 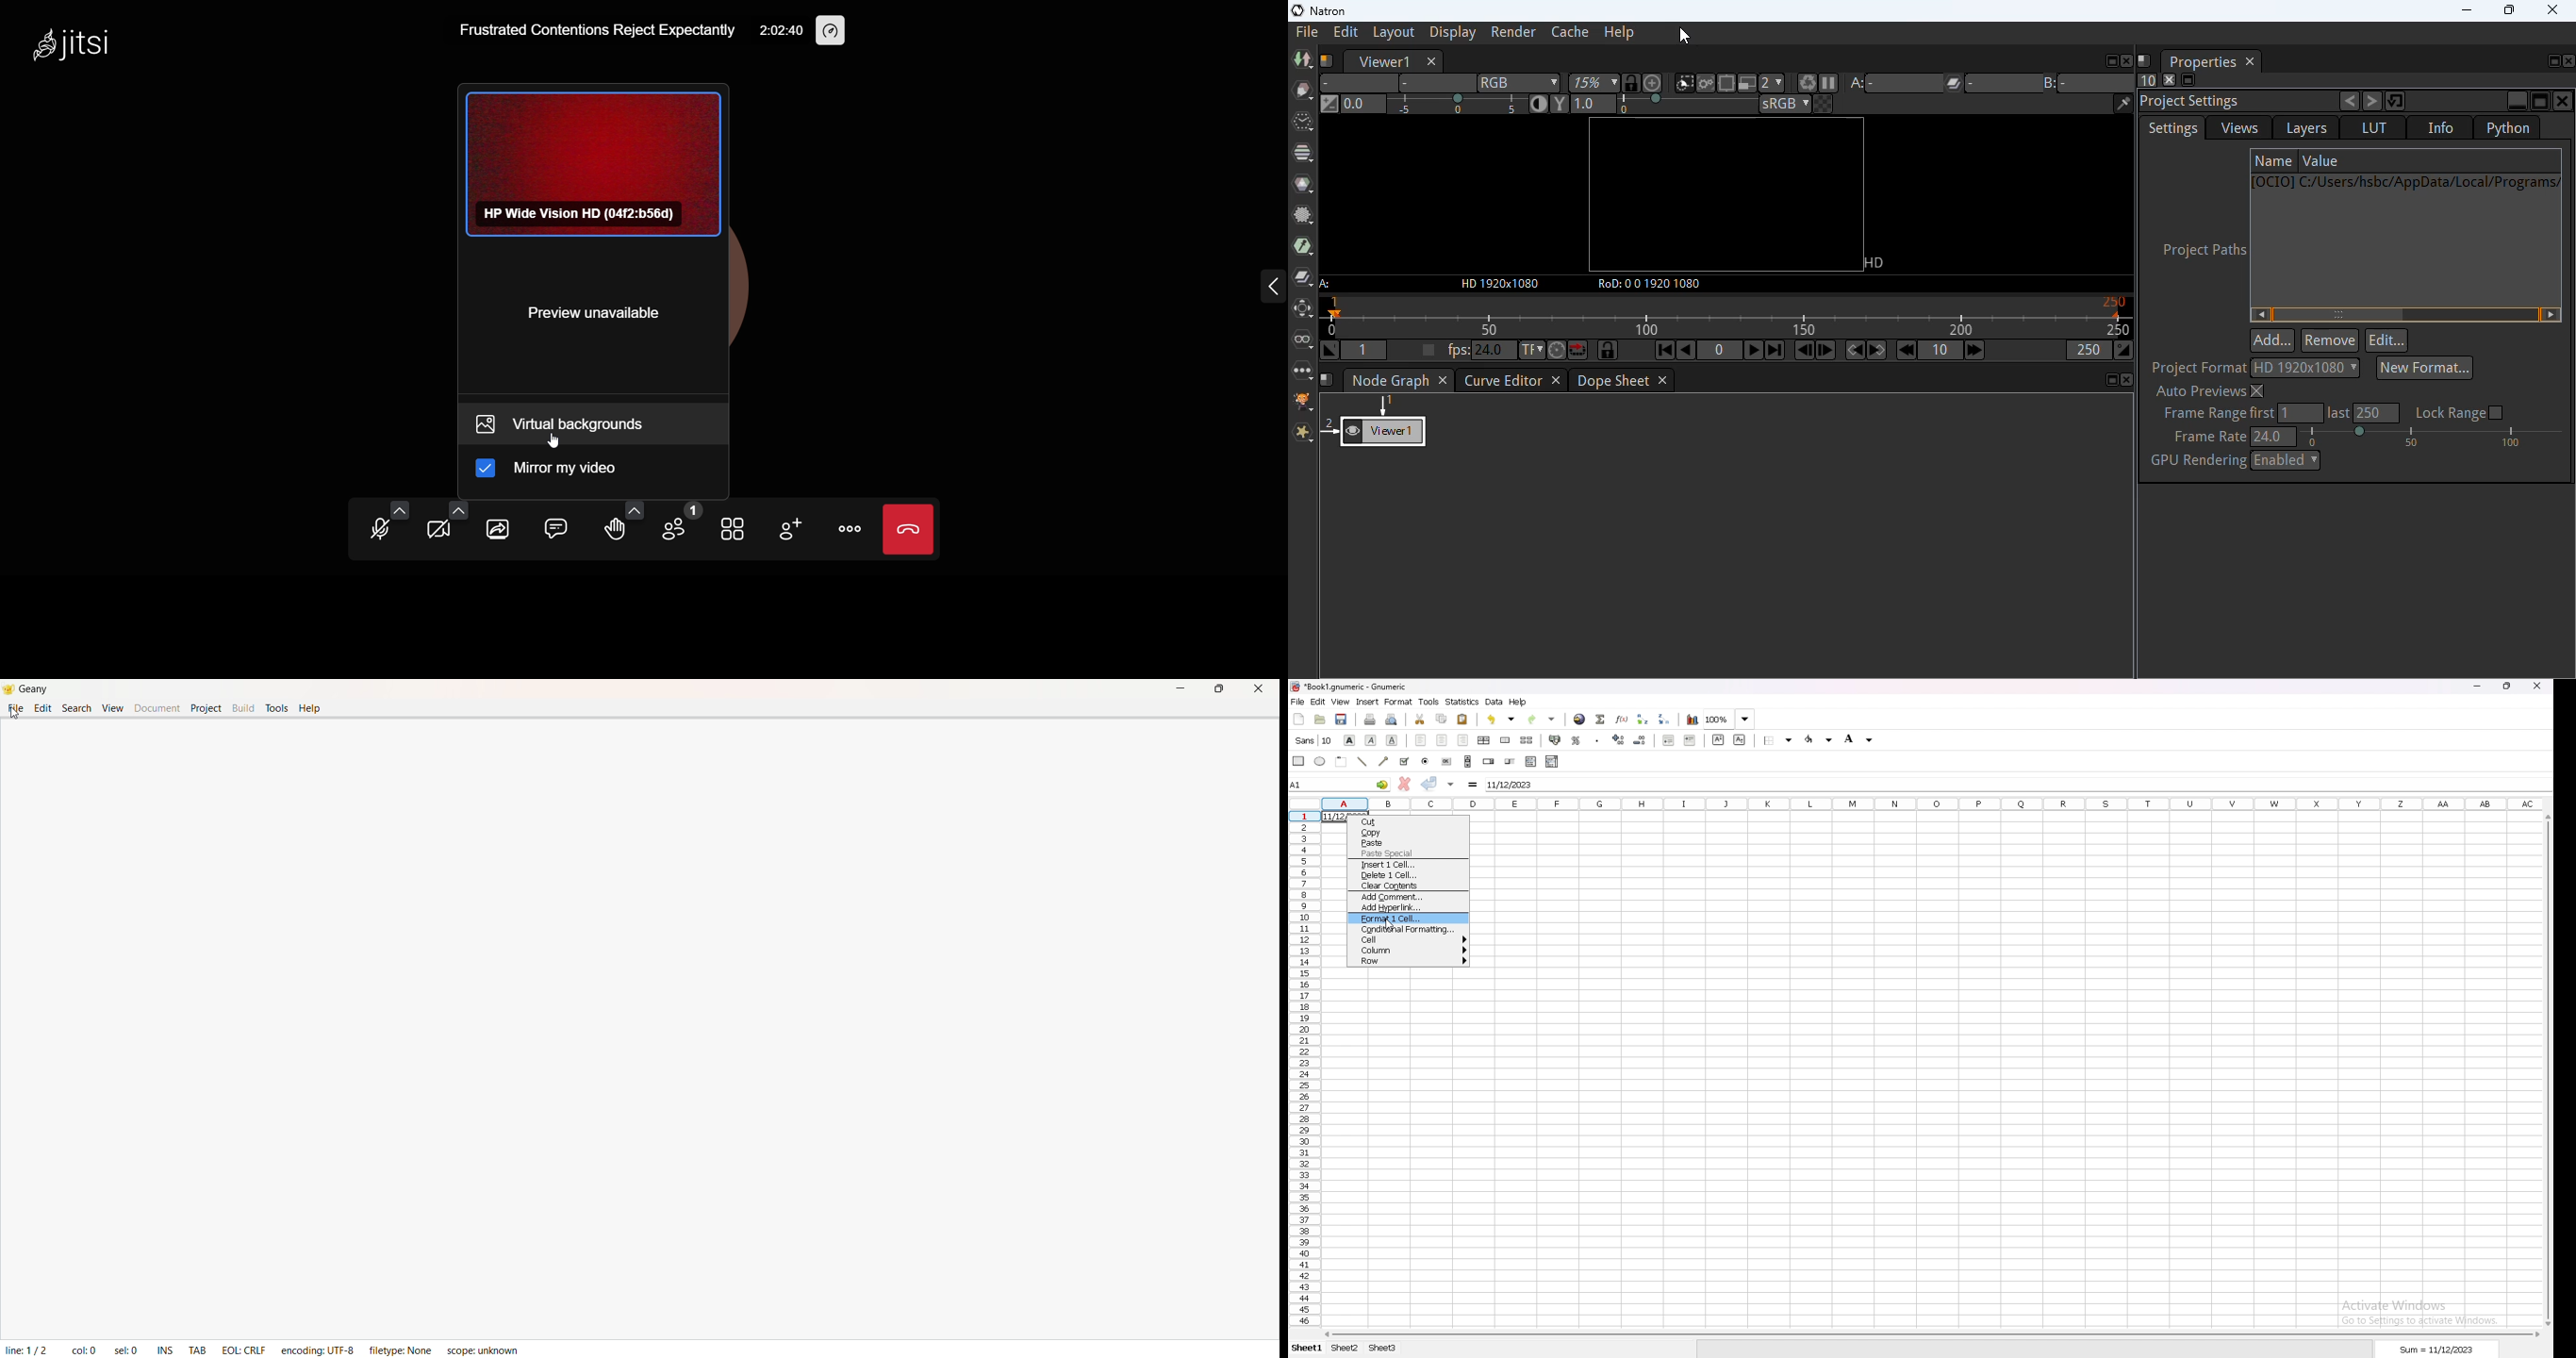 I want to click on copy, so click(x=1443, y=718).